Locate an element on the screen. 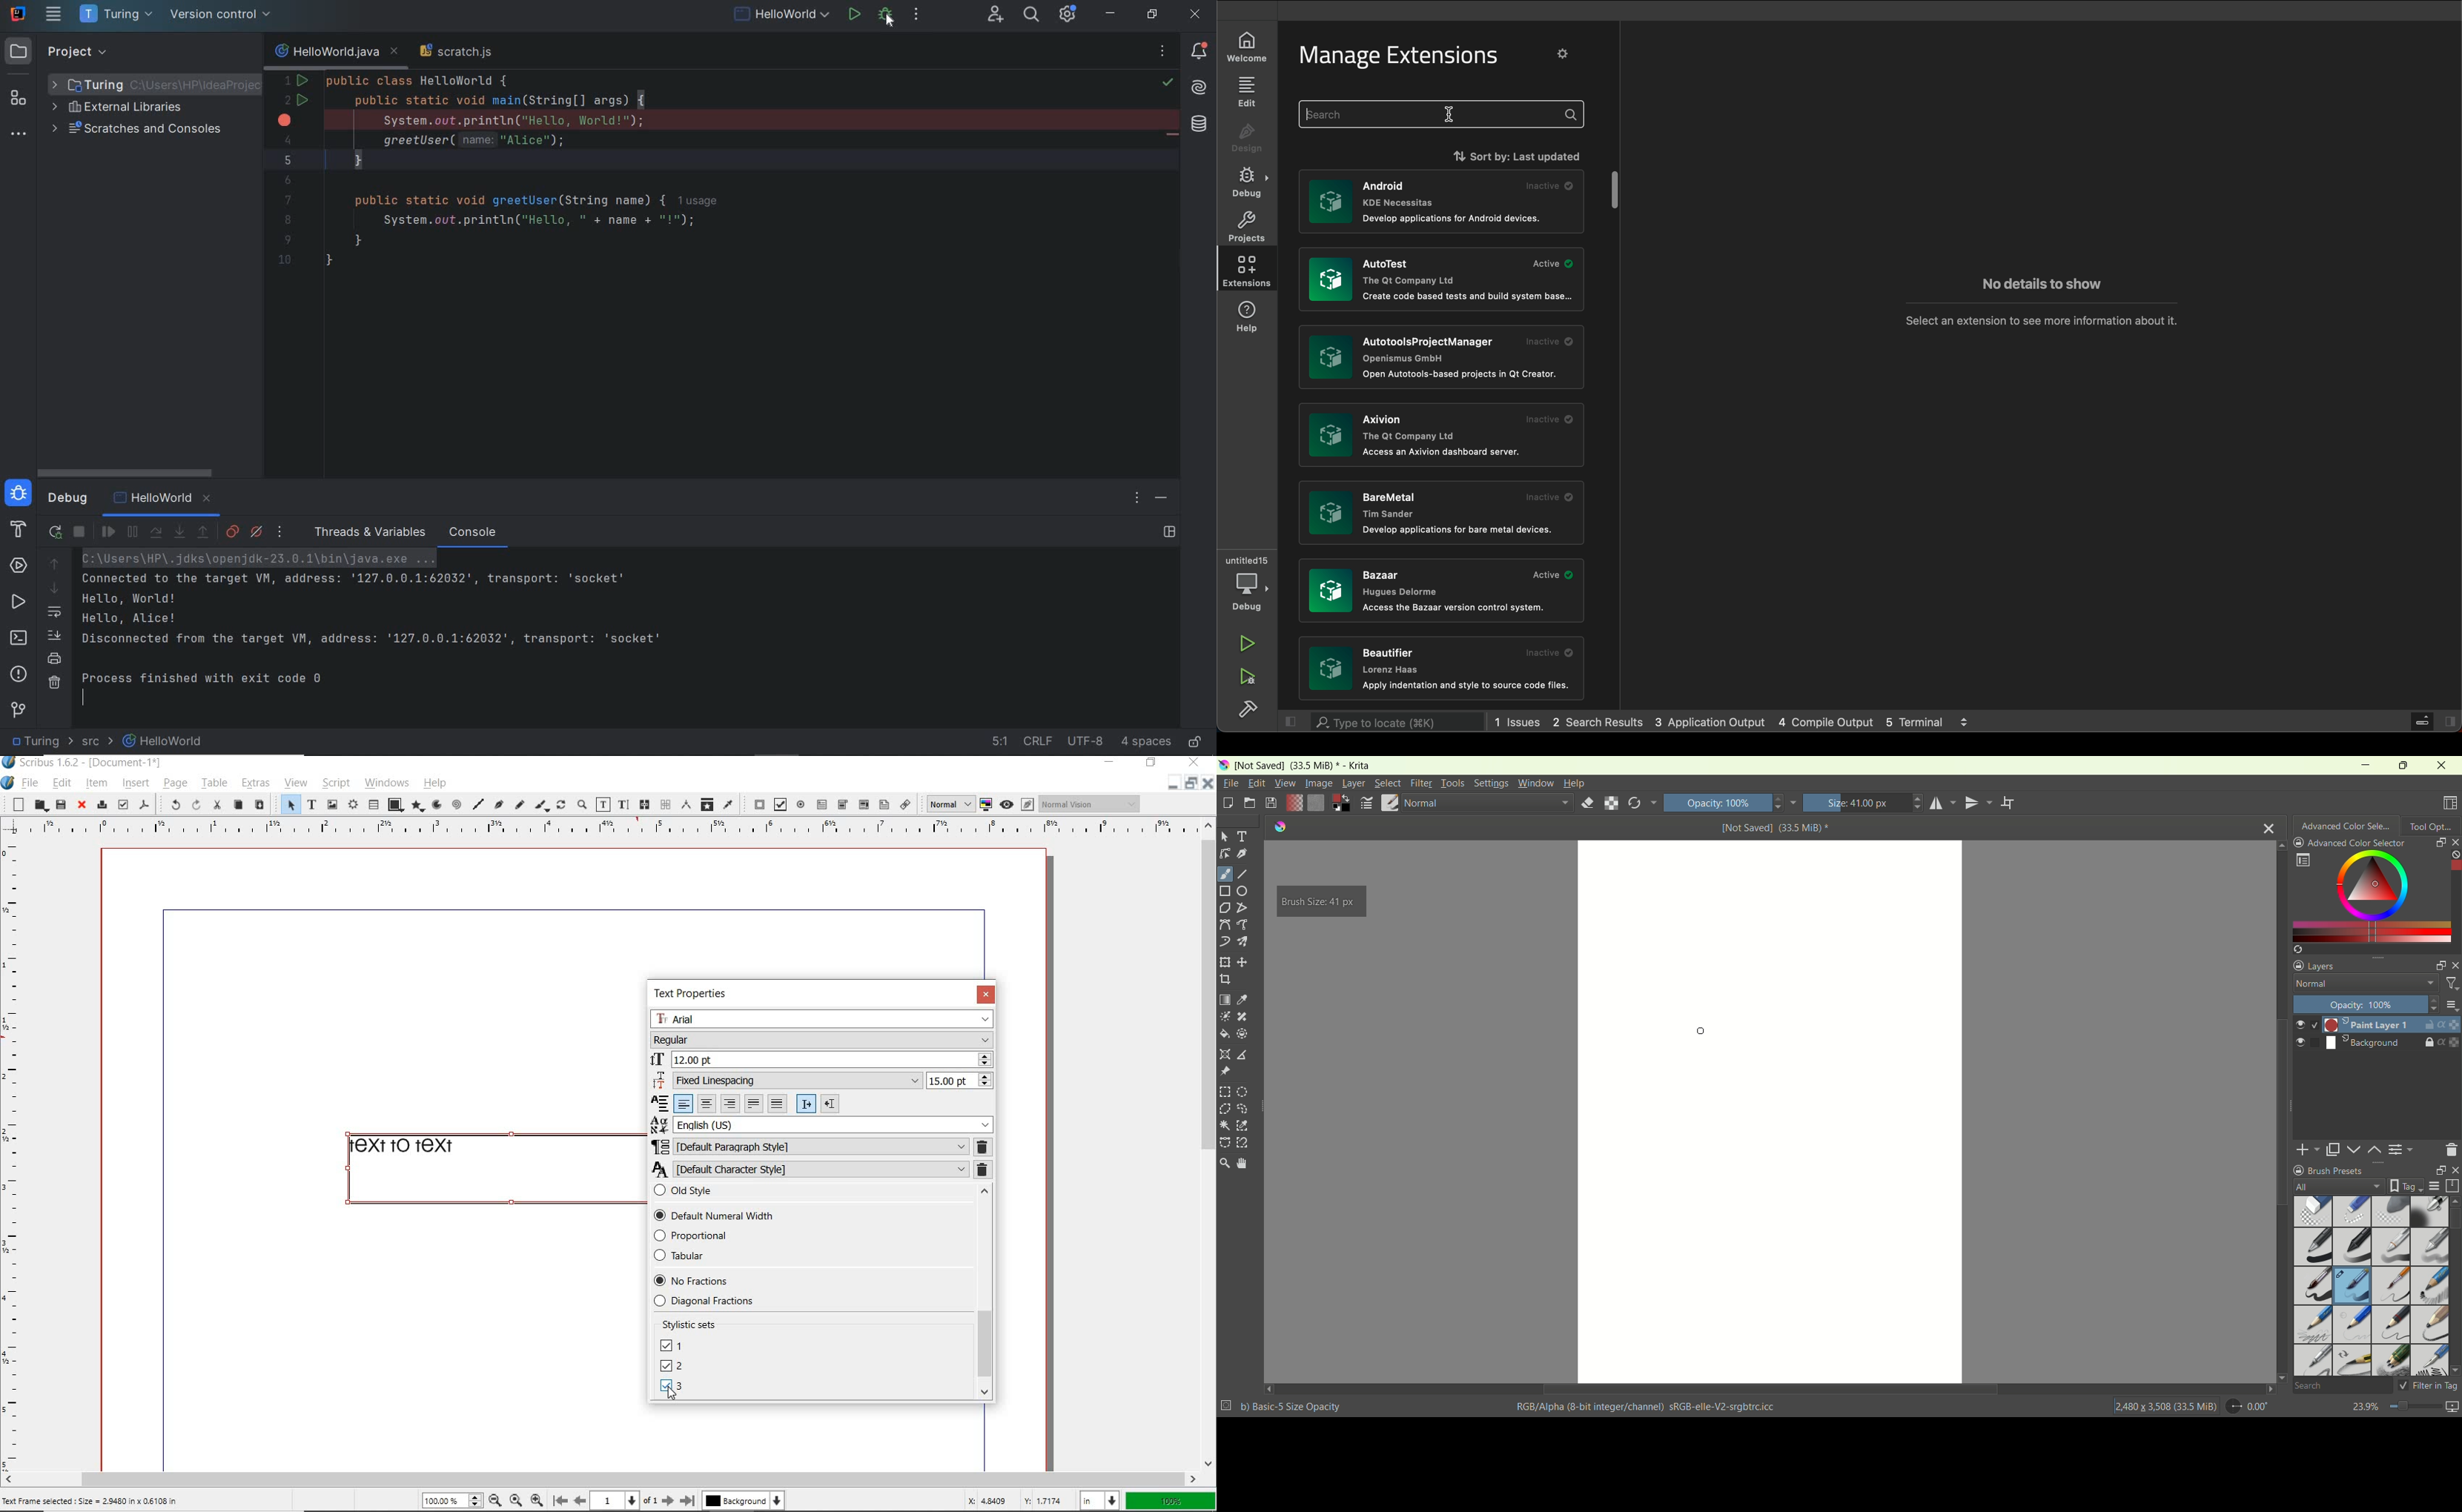 The height and width of the screenshot is (1512, 2464). unlink text frames is located at coordinates (665, 805).